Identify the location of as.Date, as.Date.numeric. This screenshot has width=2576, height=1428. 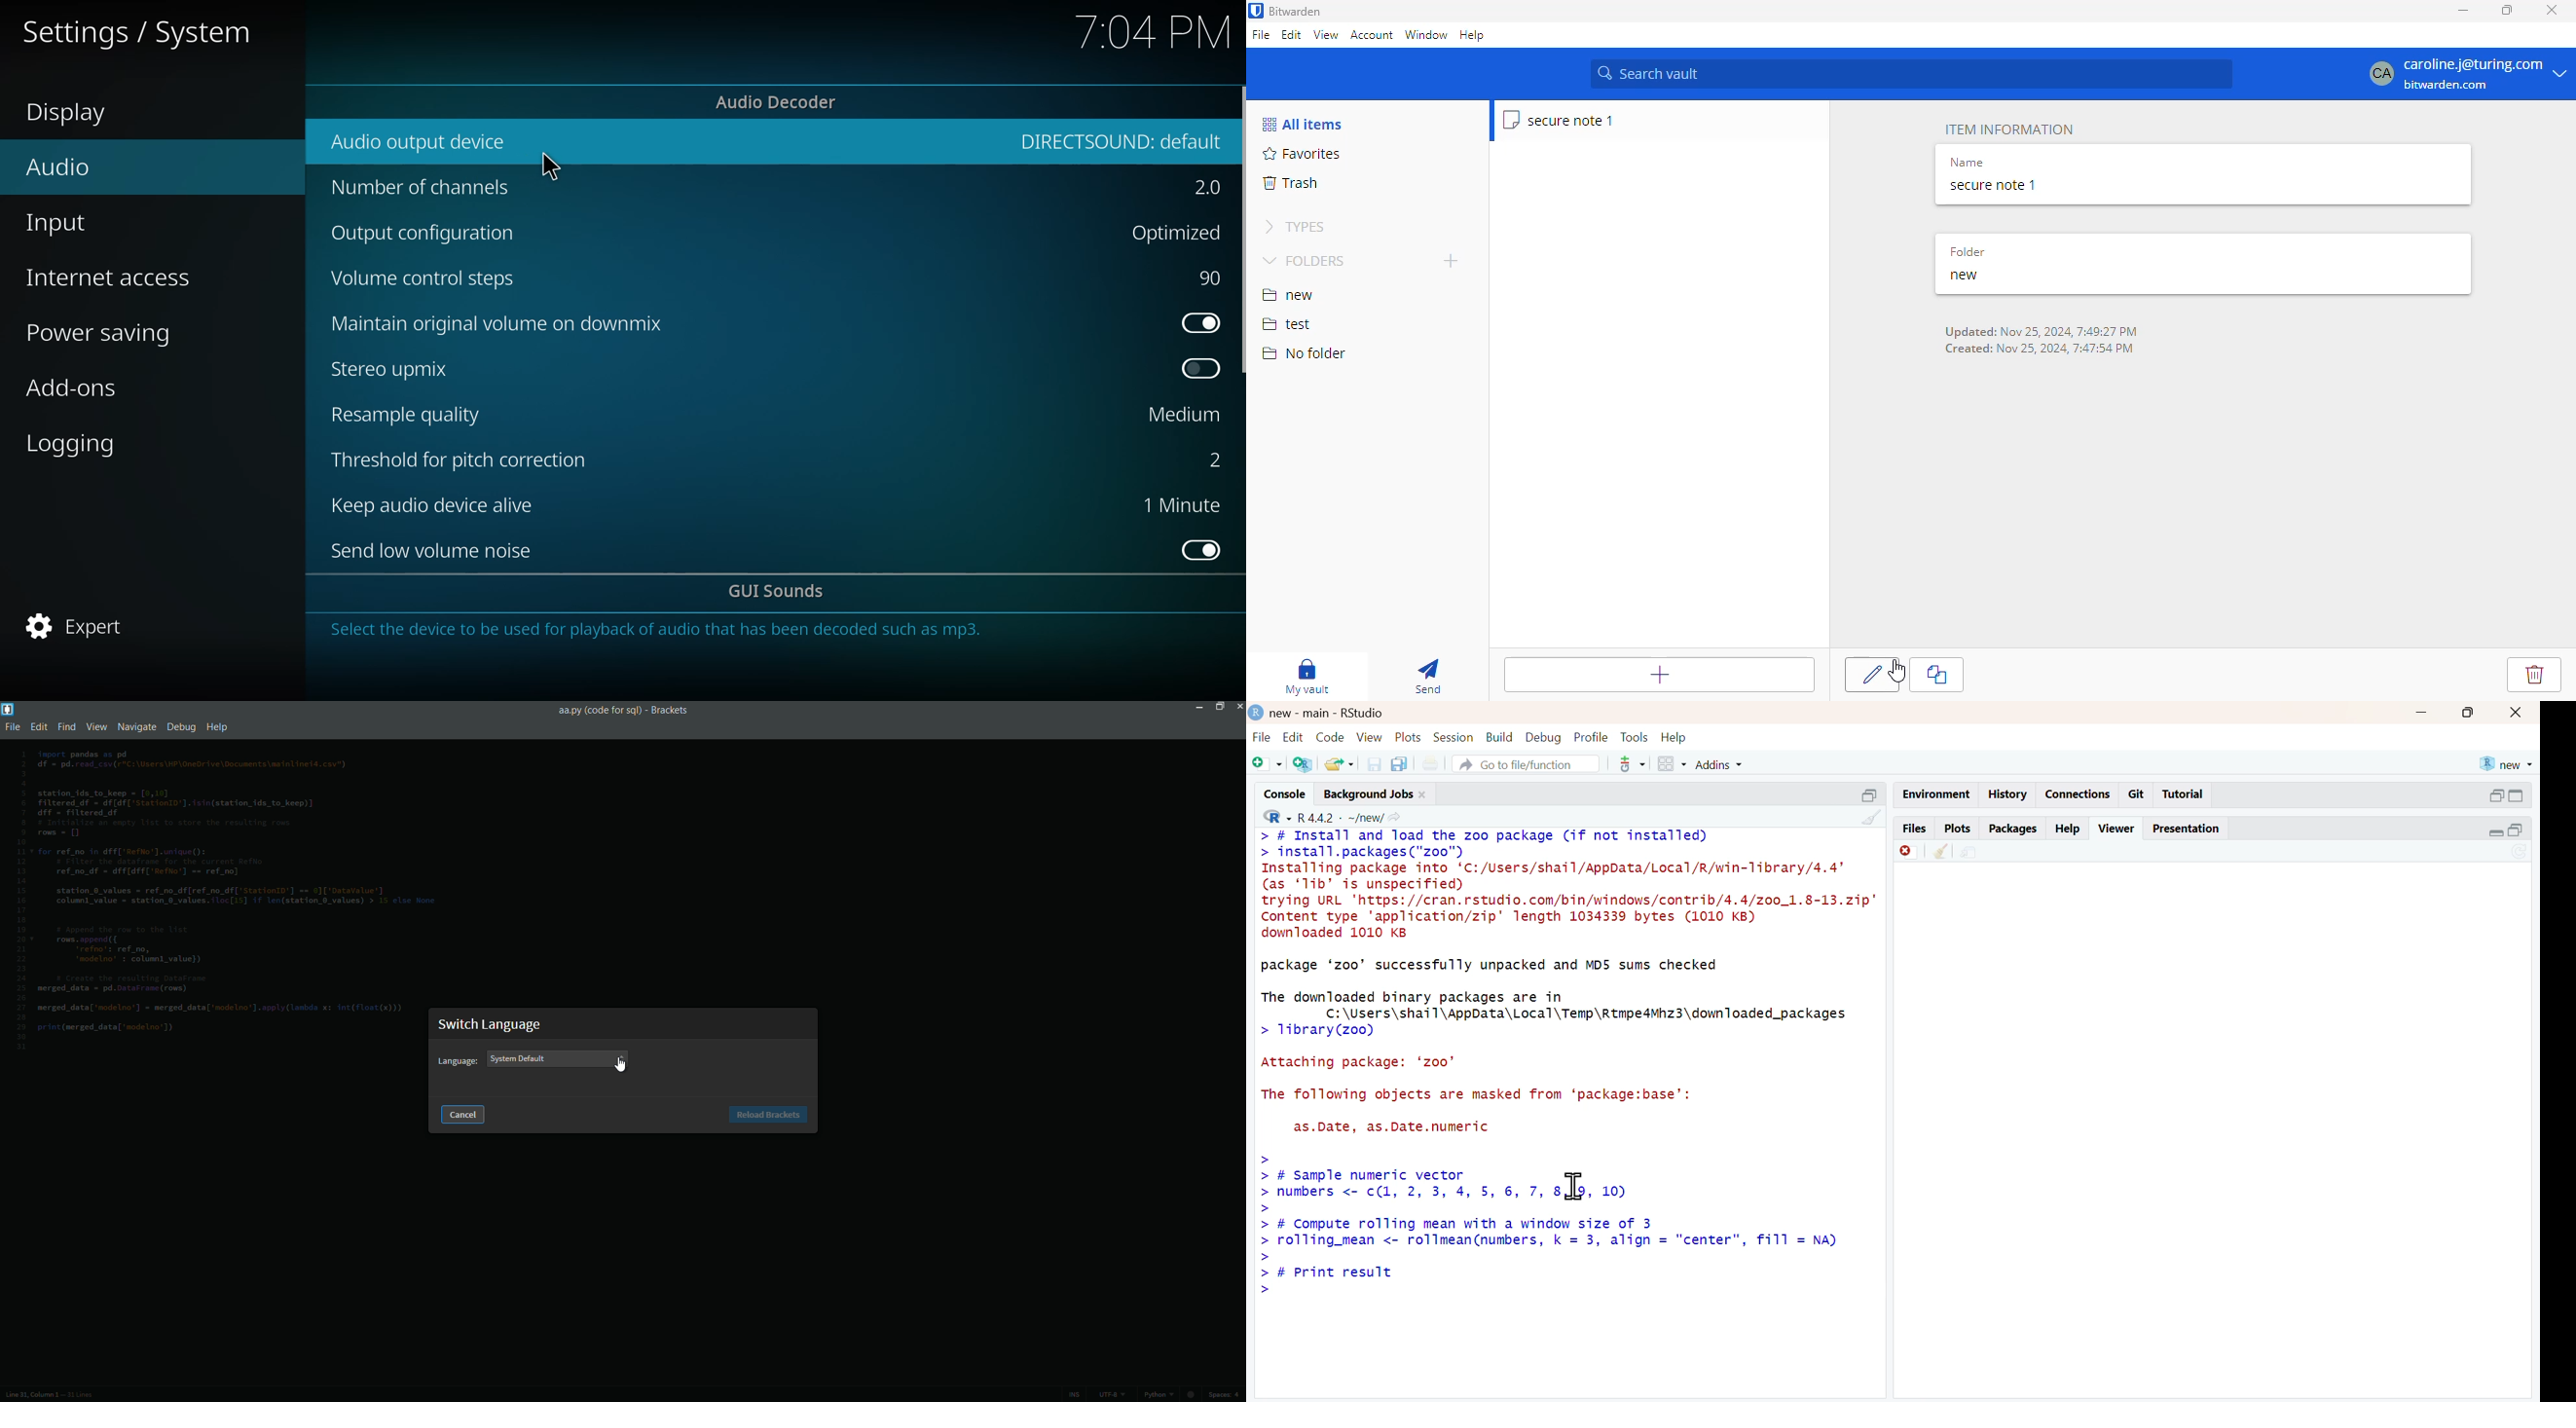
(1392, 1127).